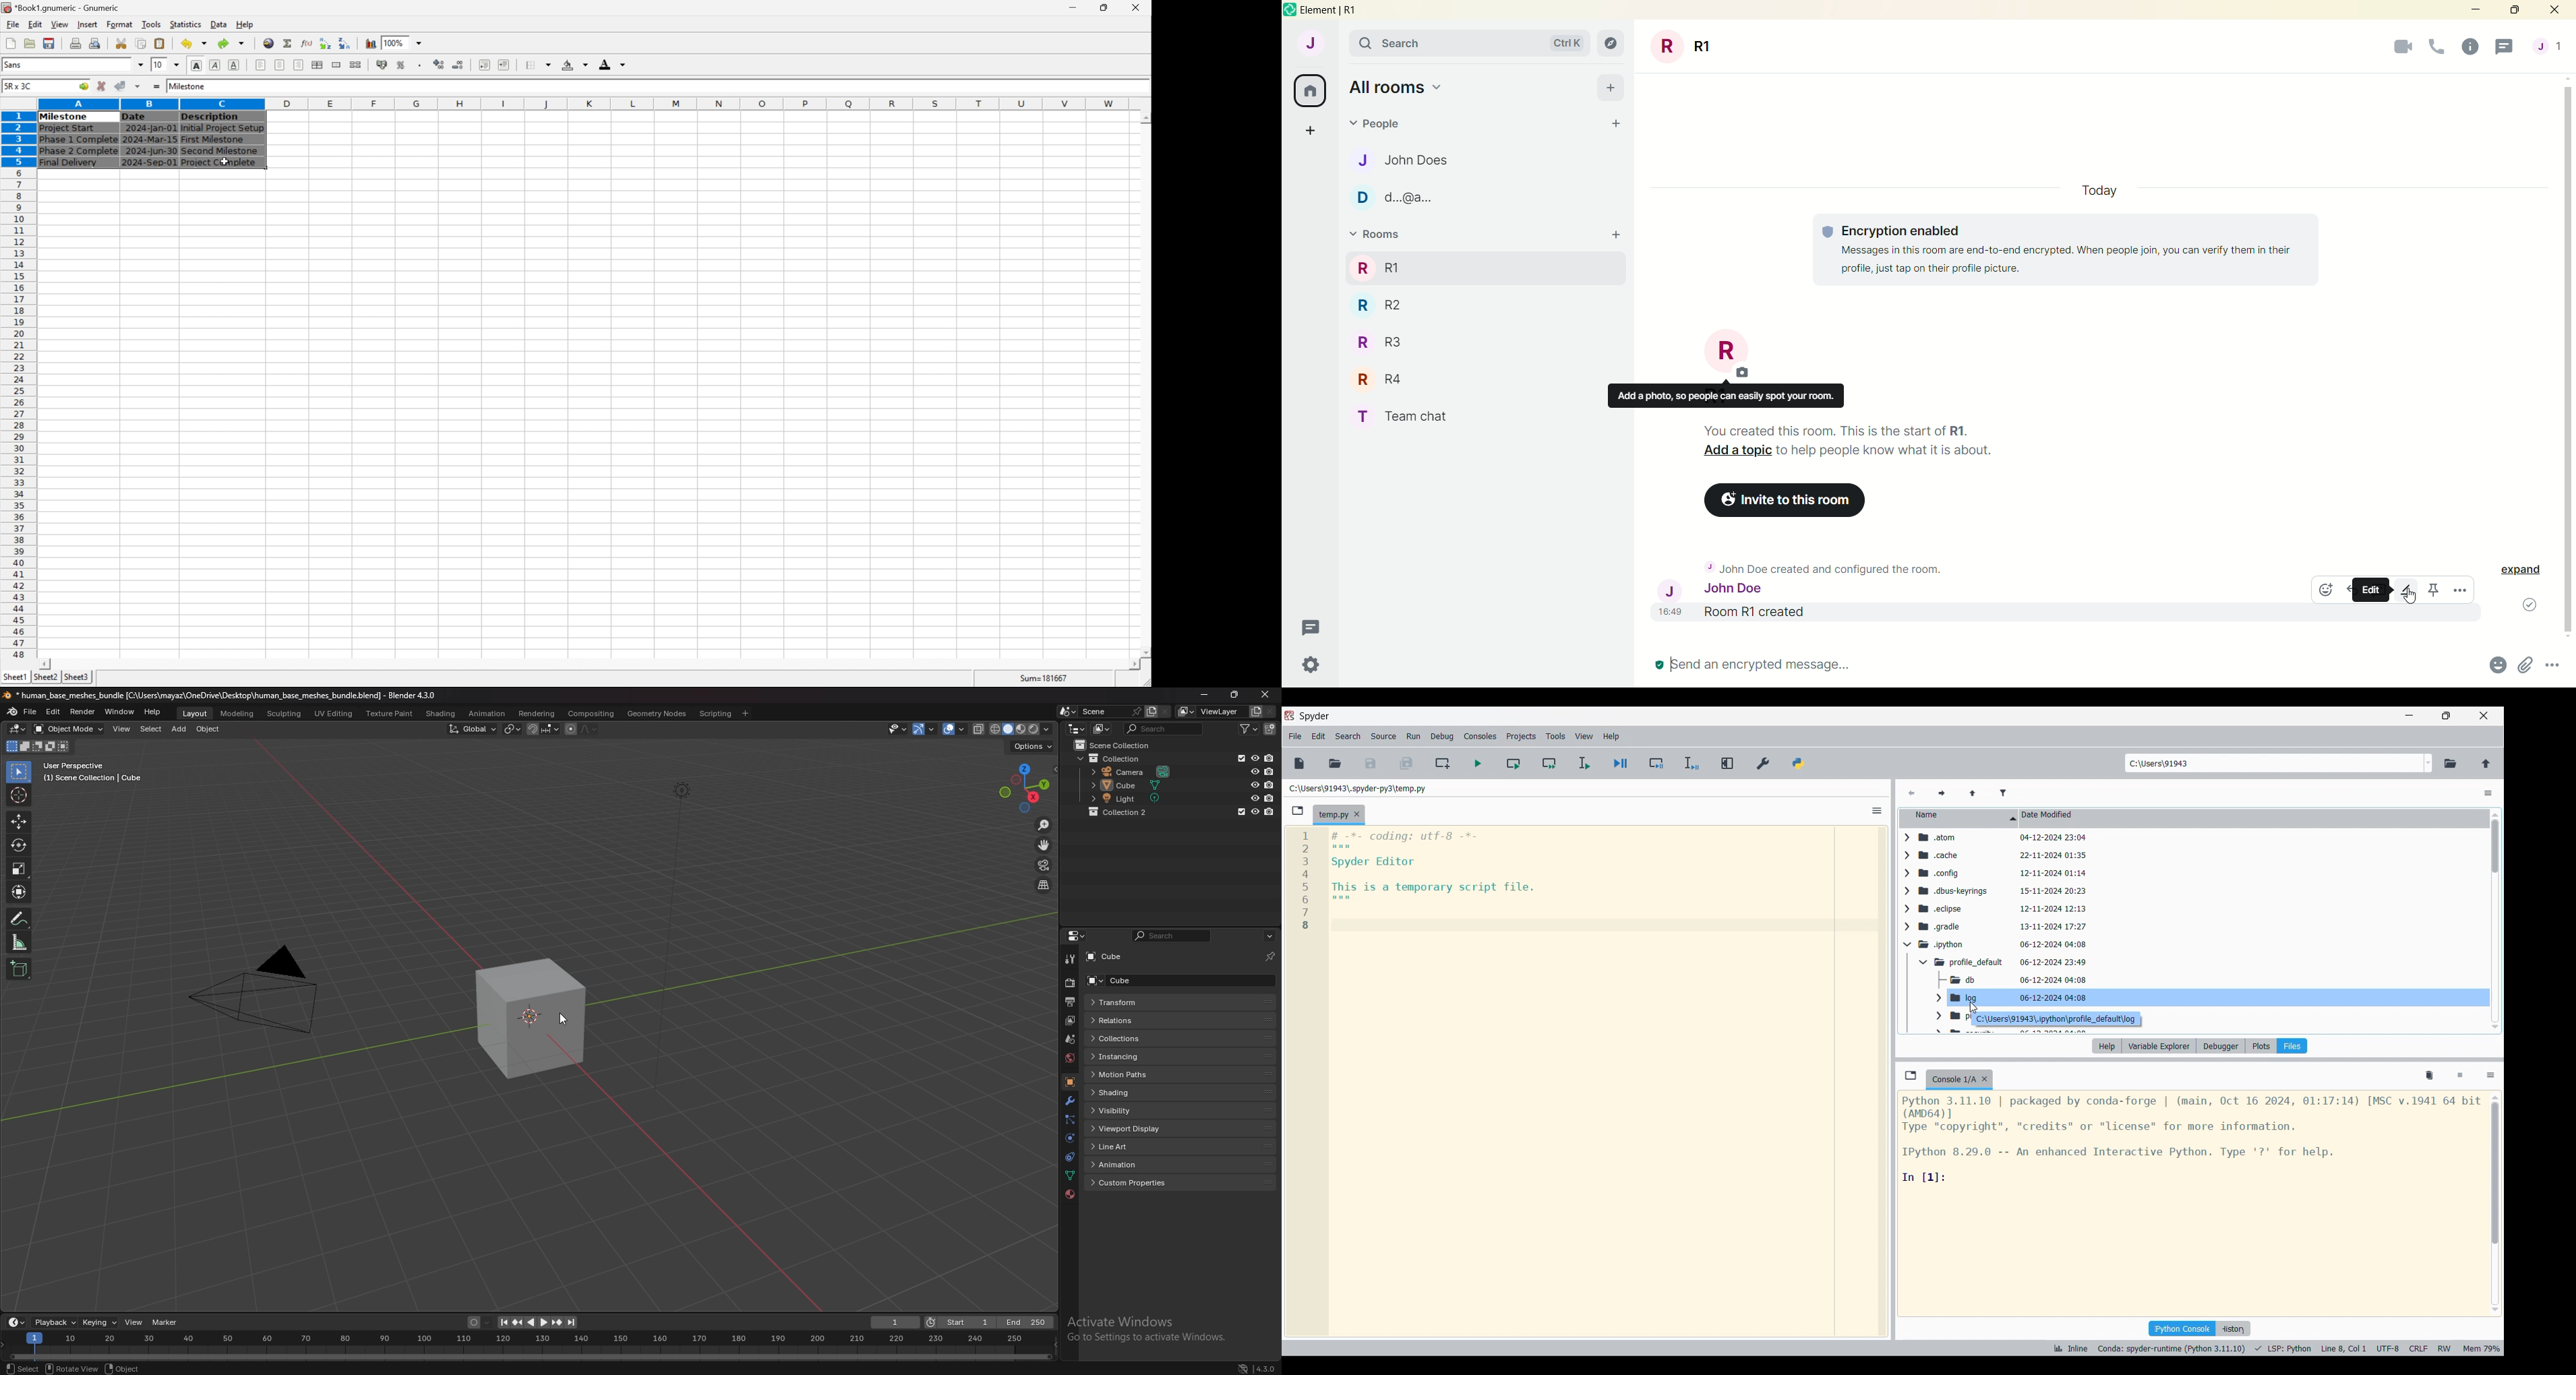 Image resolution: width=2576 pixels, height=1400 pixels. What do you see at coordinates (1070, 1003) in the screenshot?
I see `output` at bounding box center [1070, 1003].